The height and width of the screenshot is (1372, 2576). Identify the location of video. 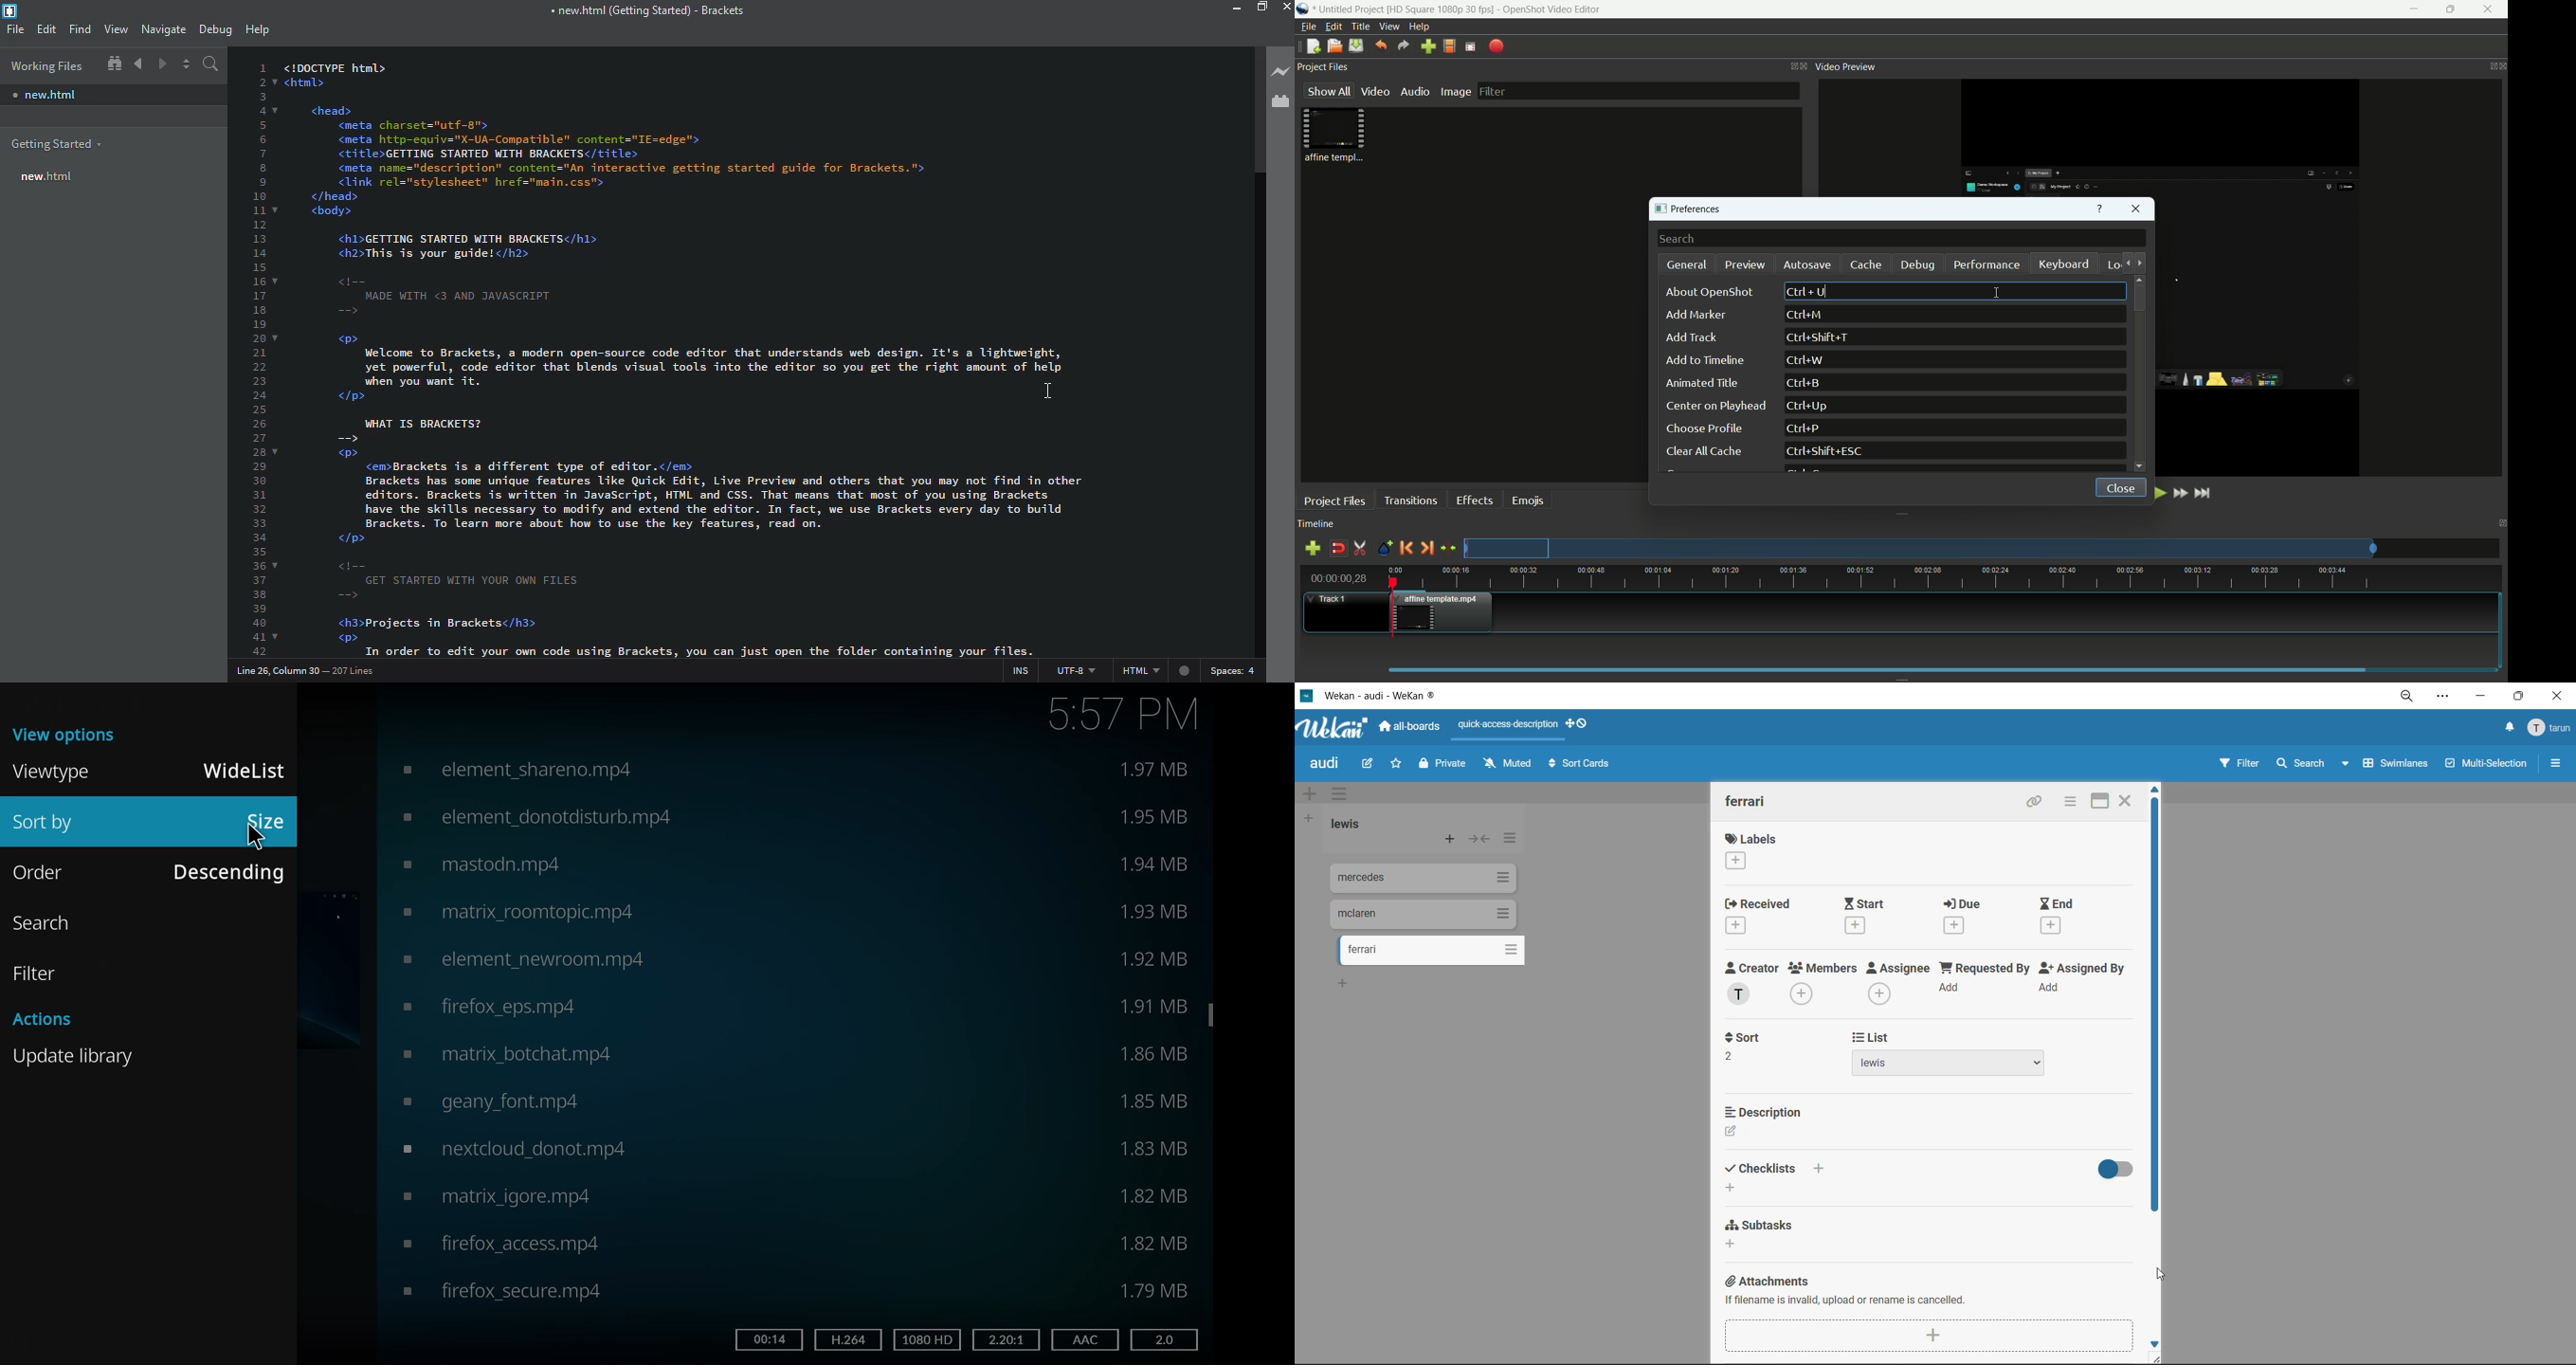
(493, 1007).